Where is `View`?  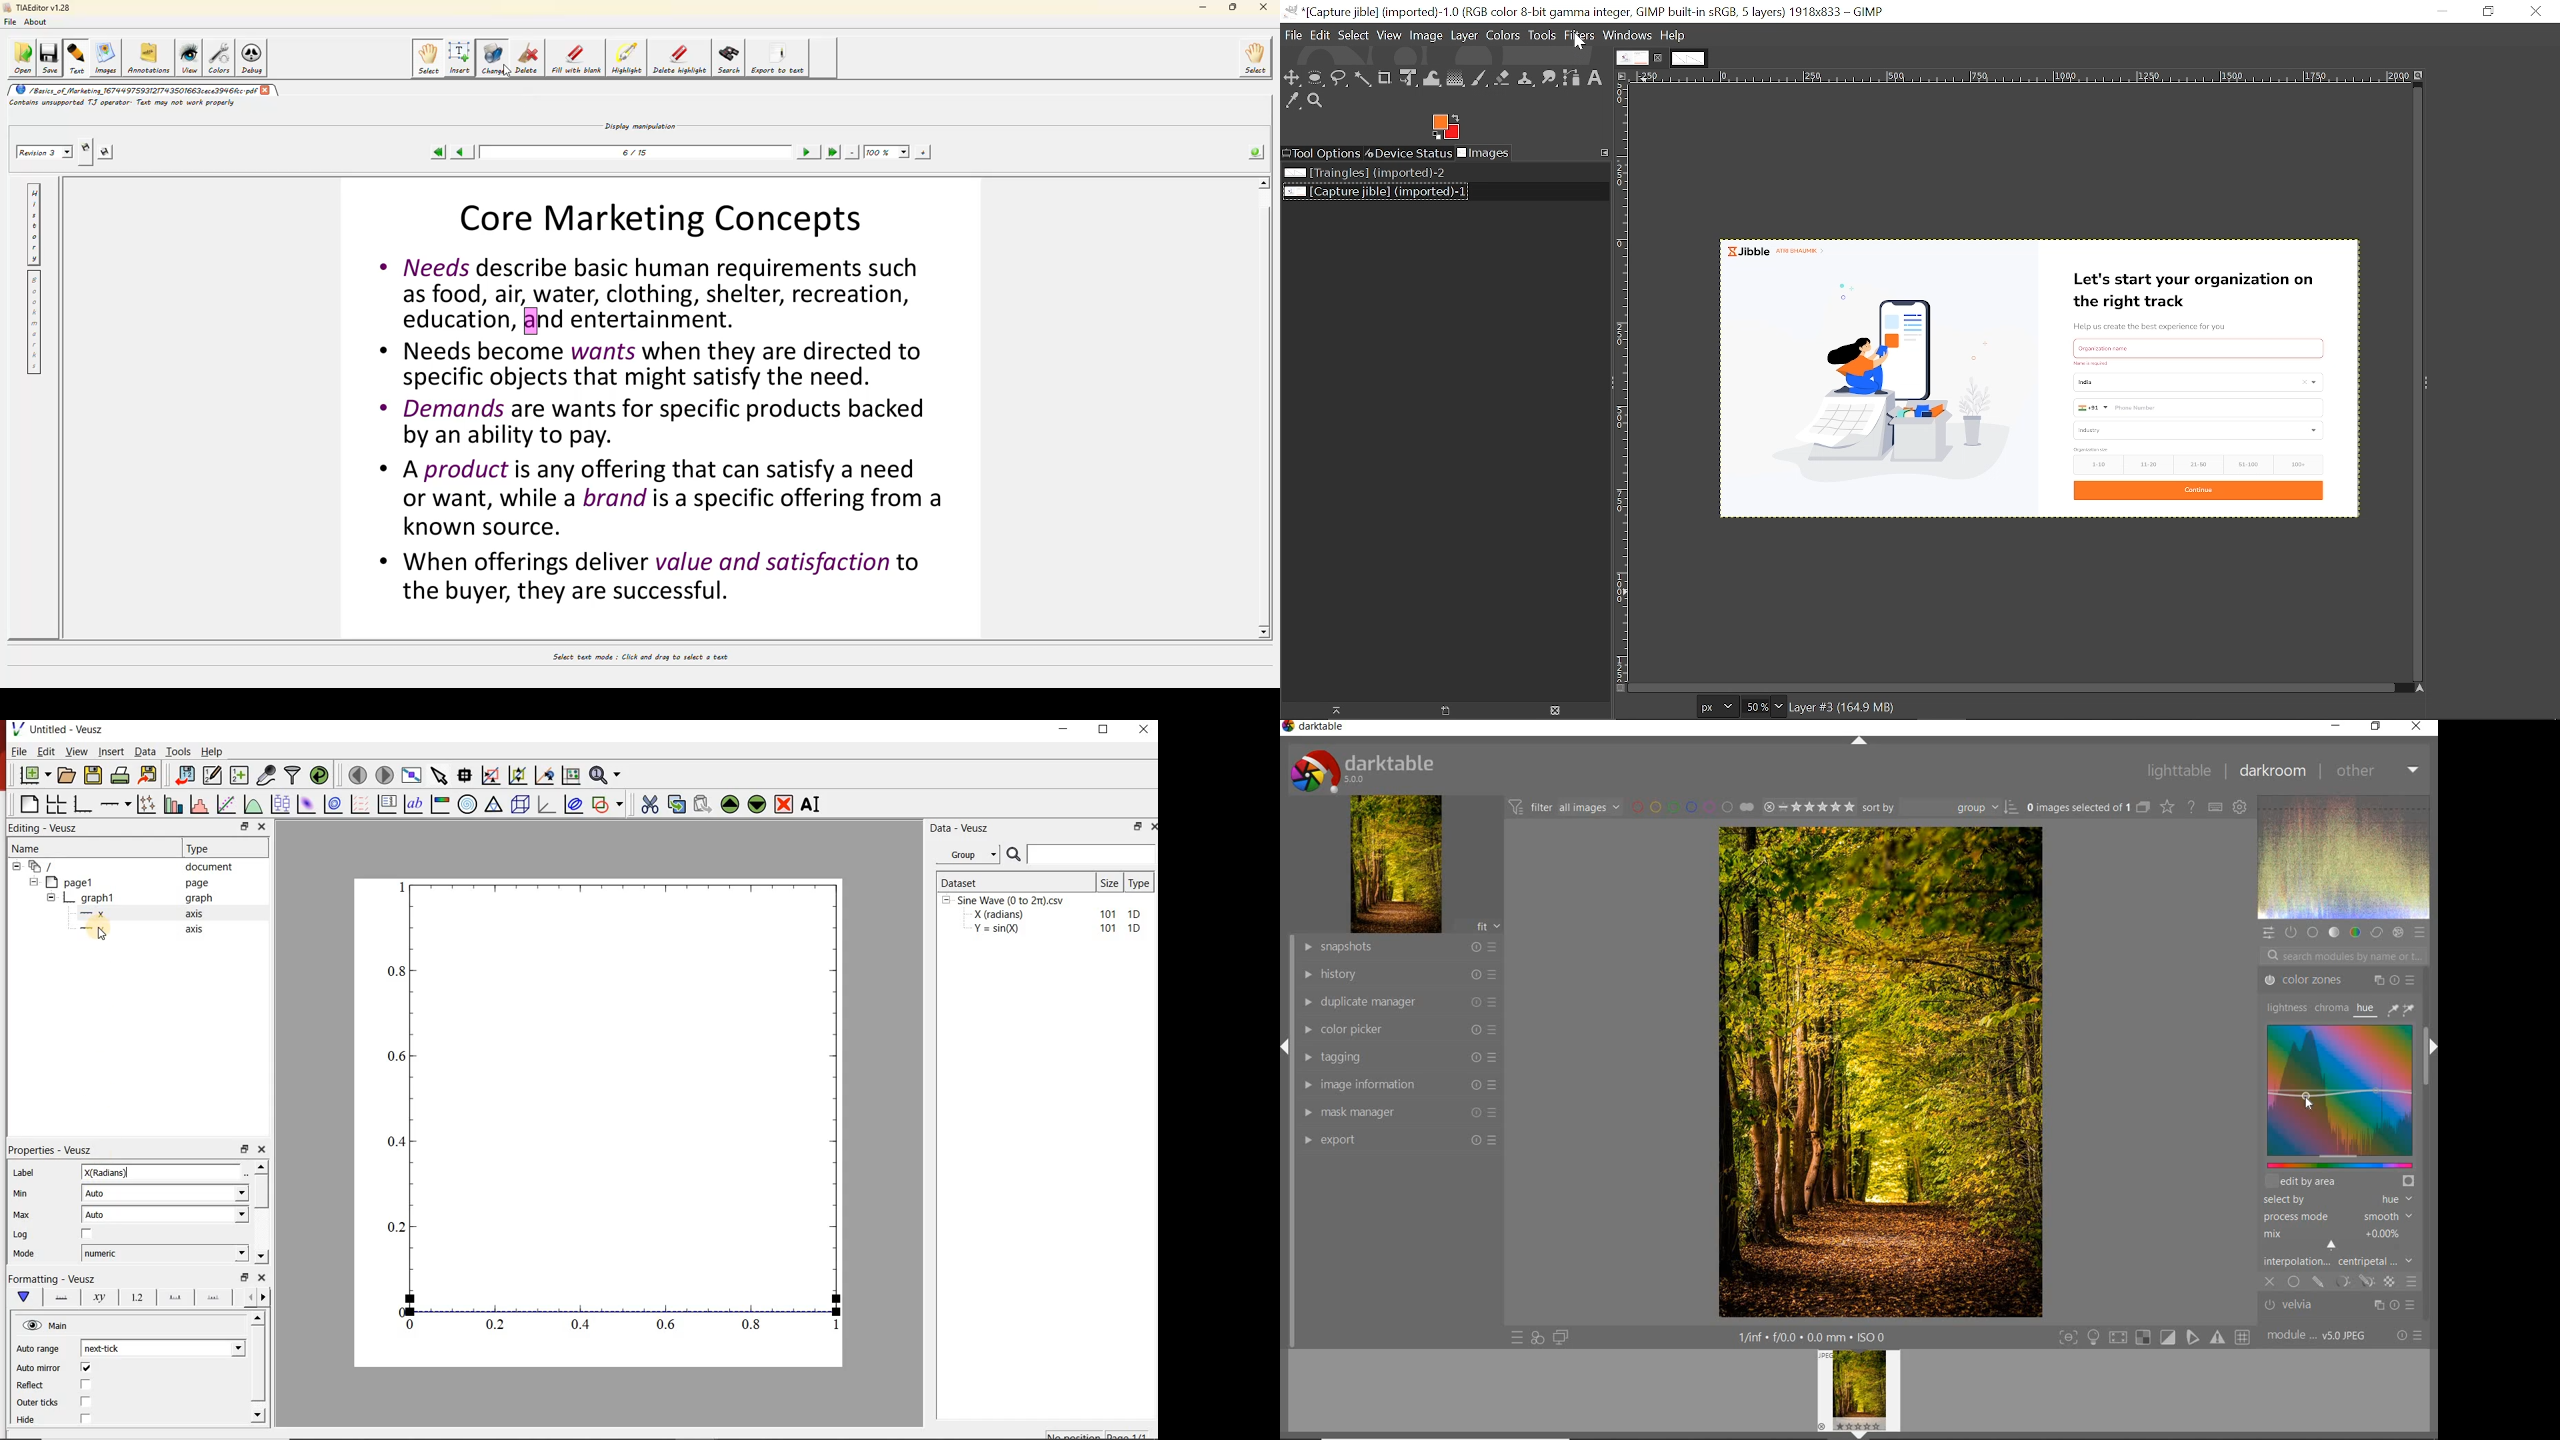 View is located at coordinates (1390, 36).